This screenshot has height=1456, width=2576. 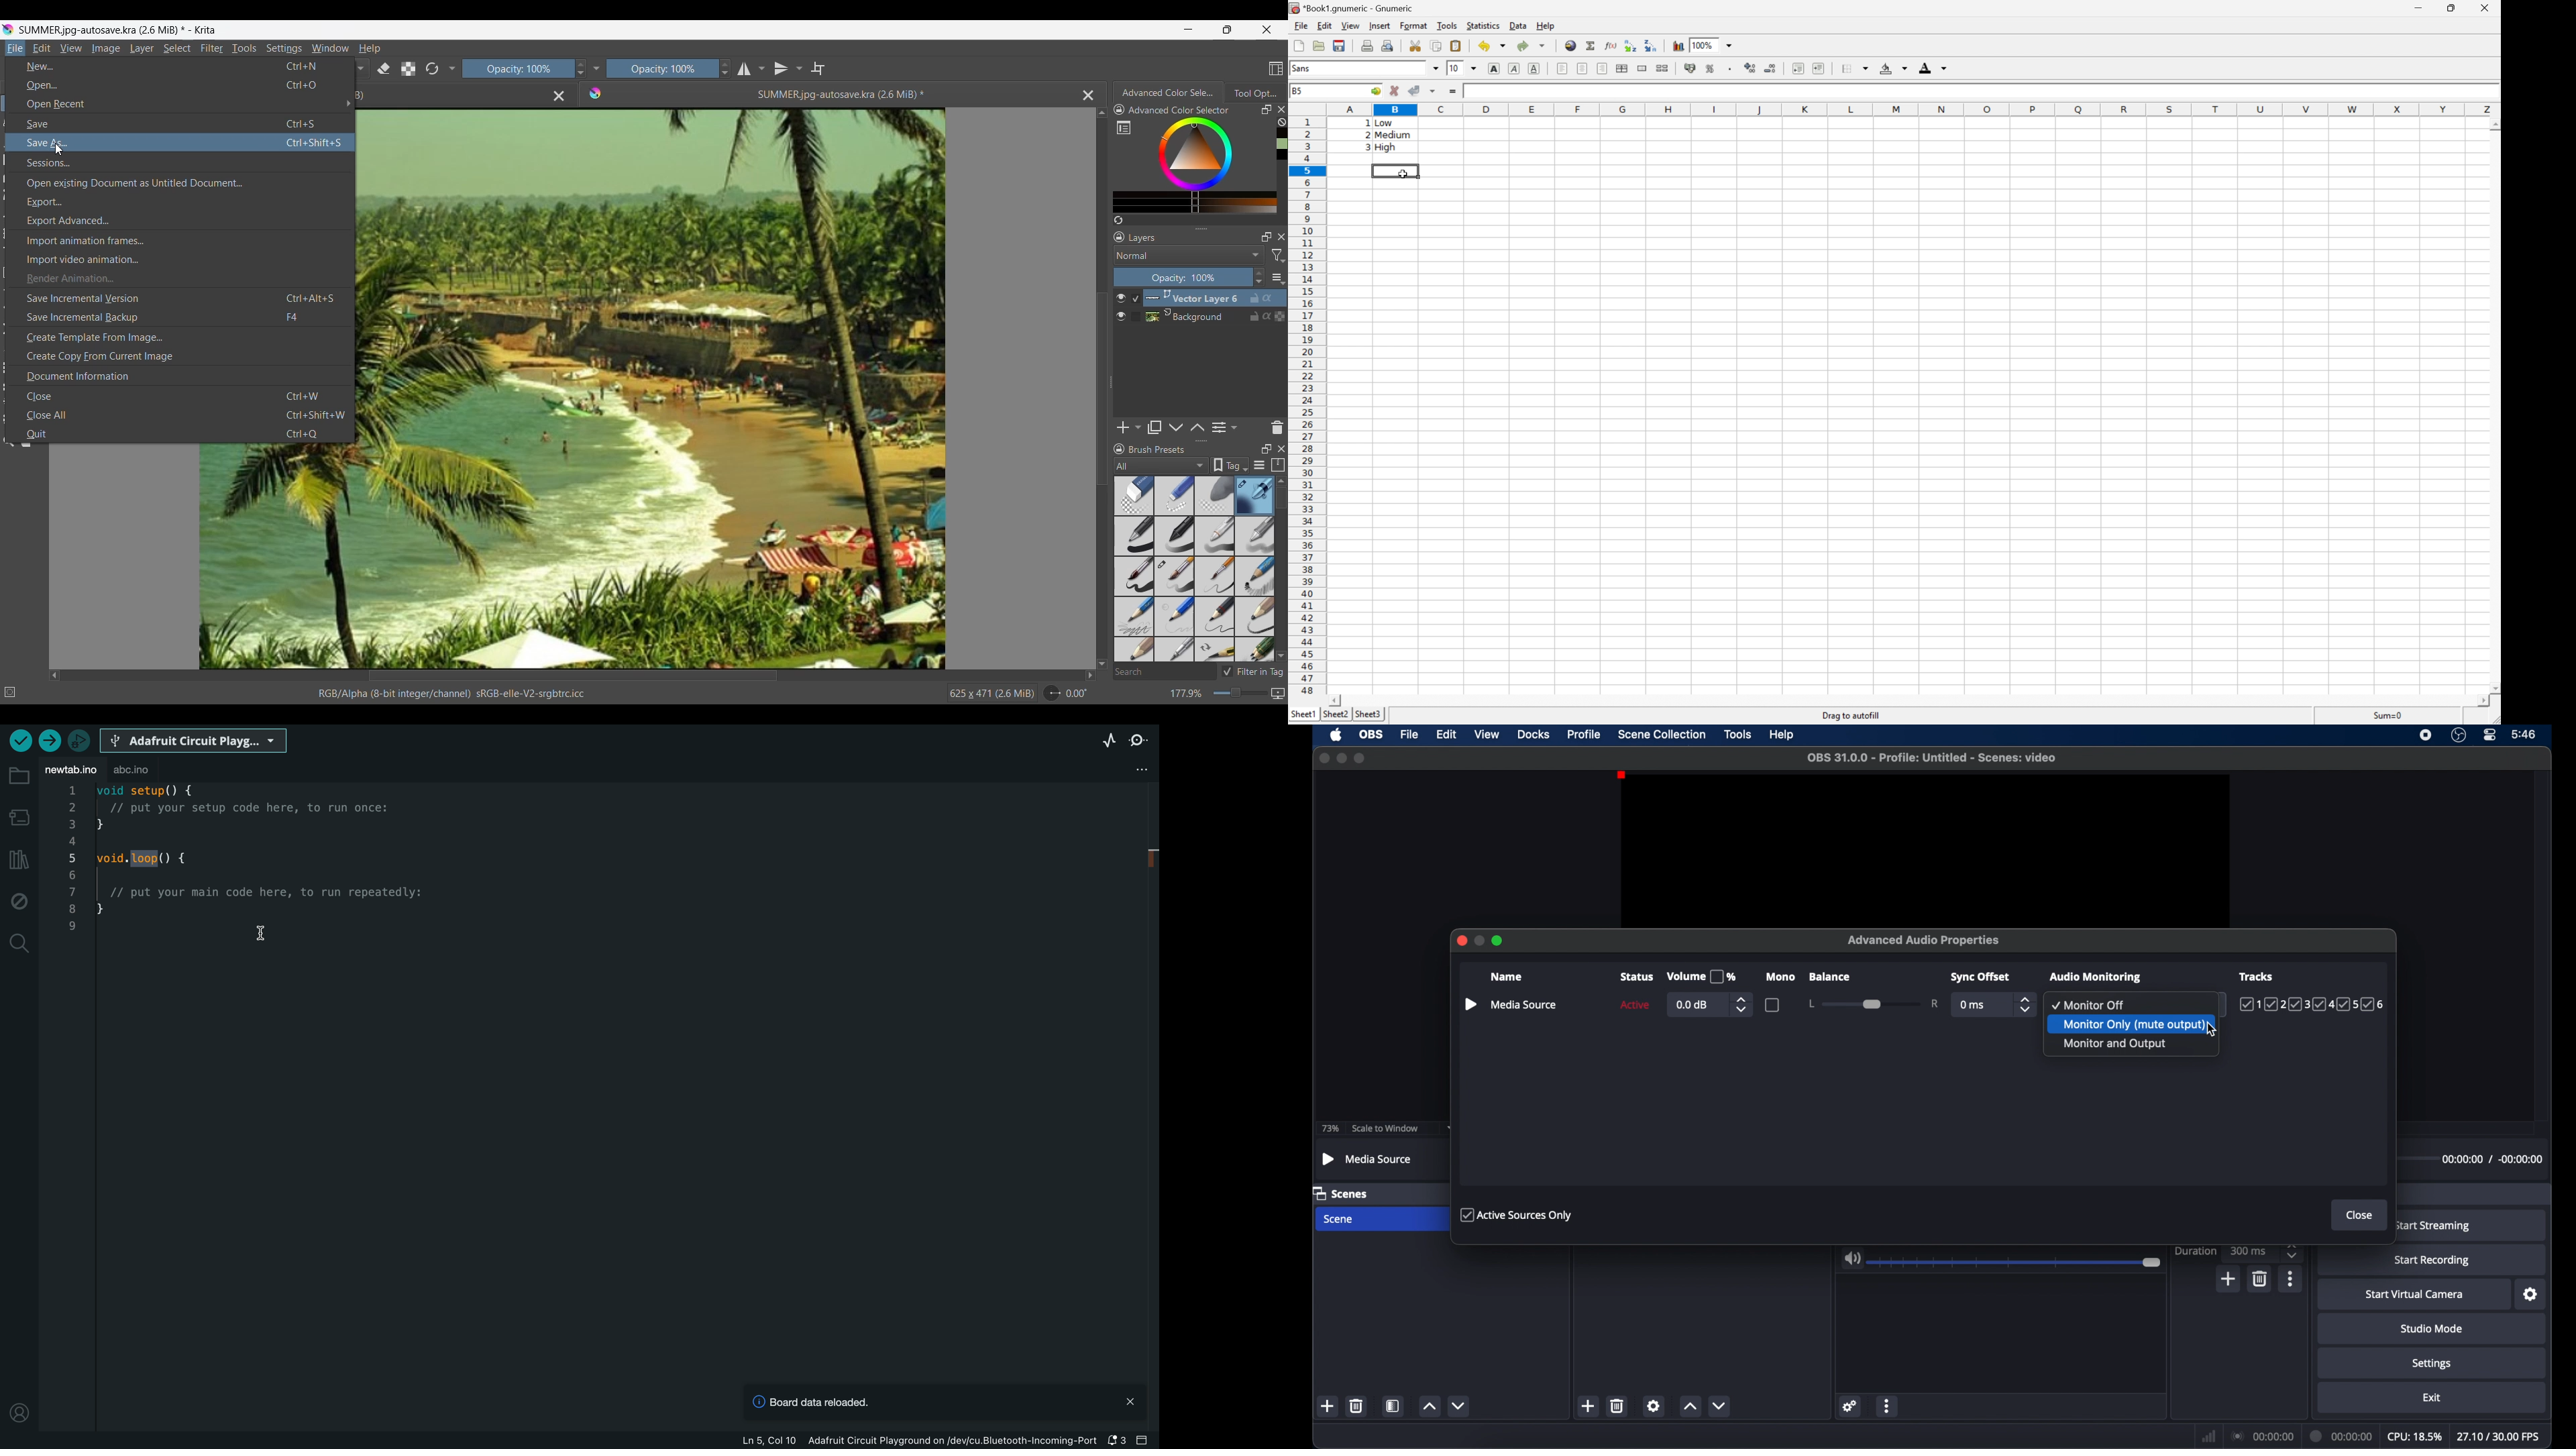 I want to click on Image/Artwork space, so click(x=726, y=391).